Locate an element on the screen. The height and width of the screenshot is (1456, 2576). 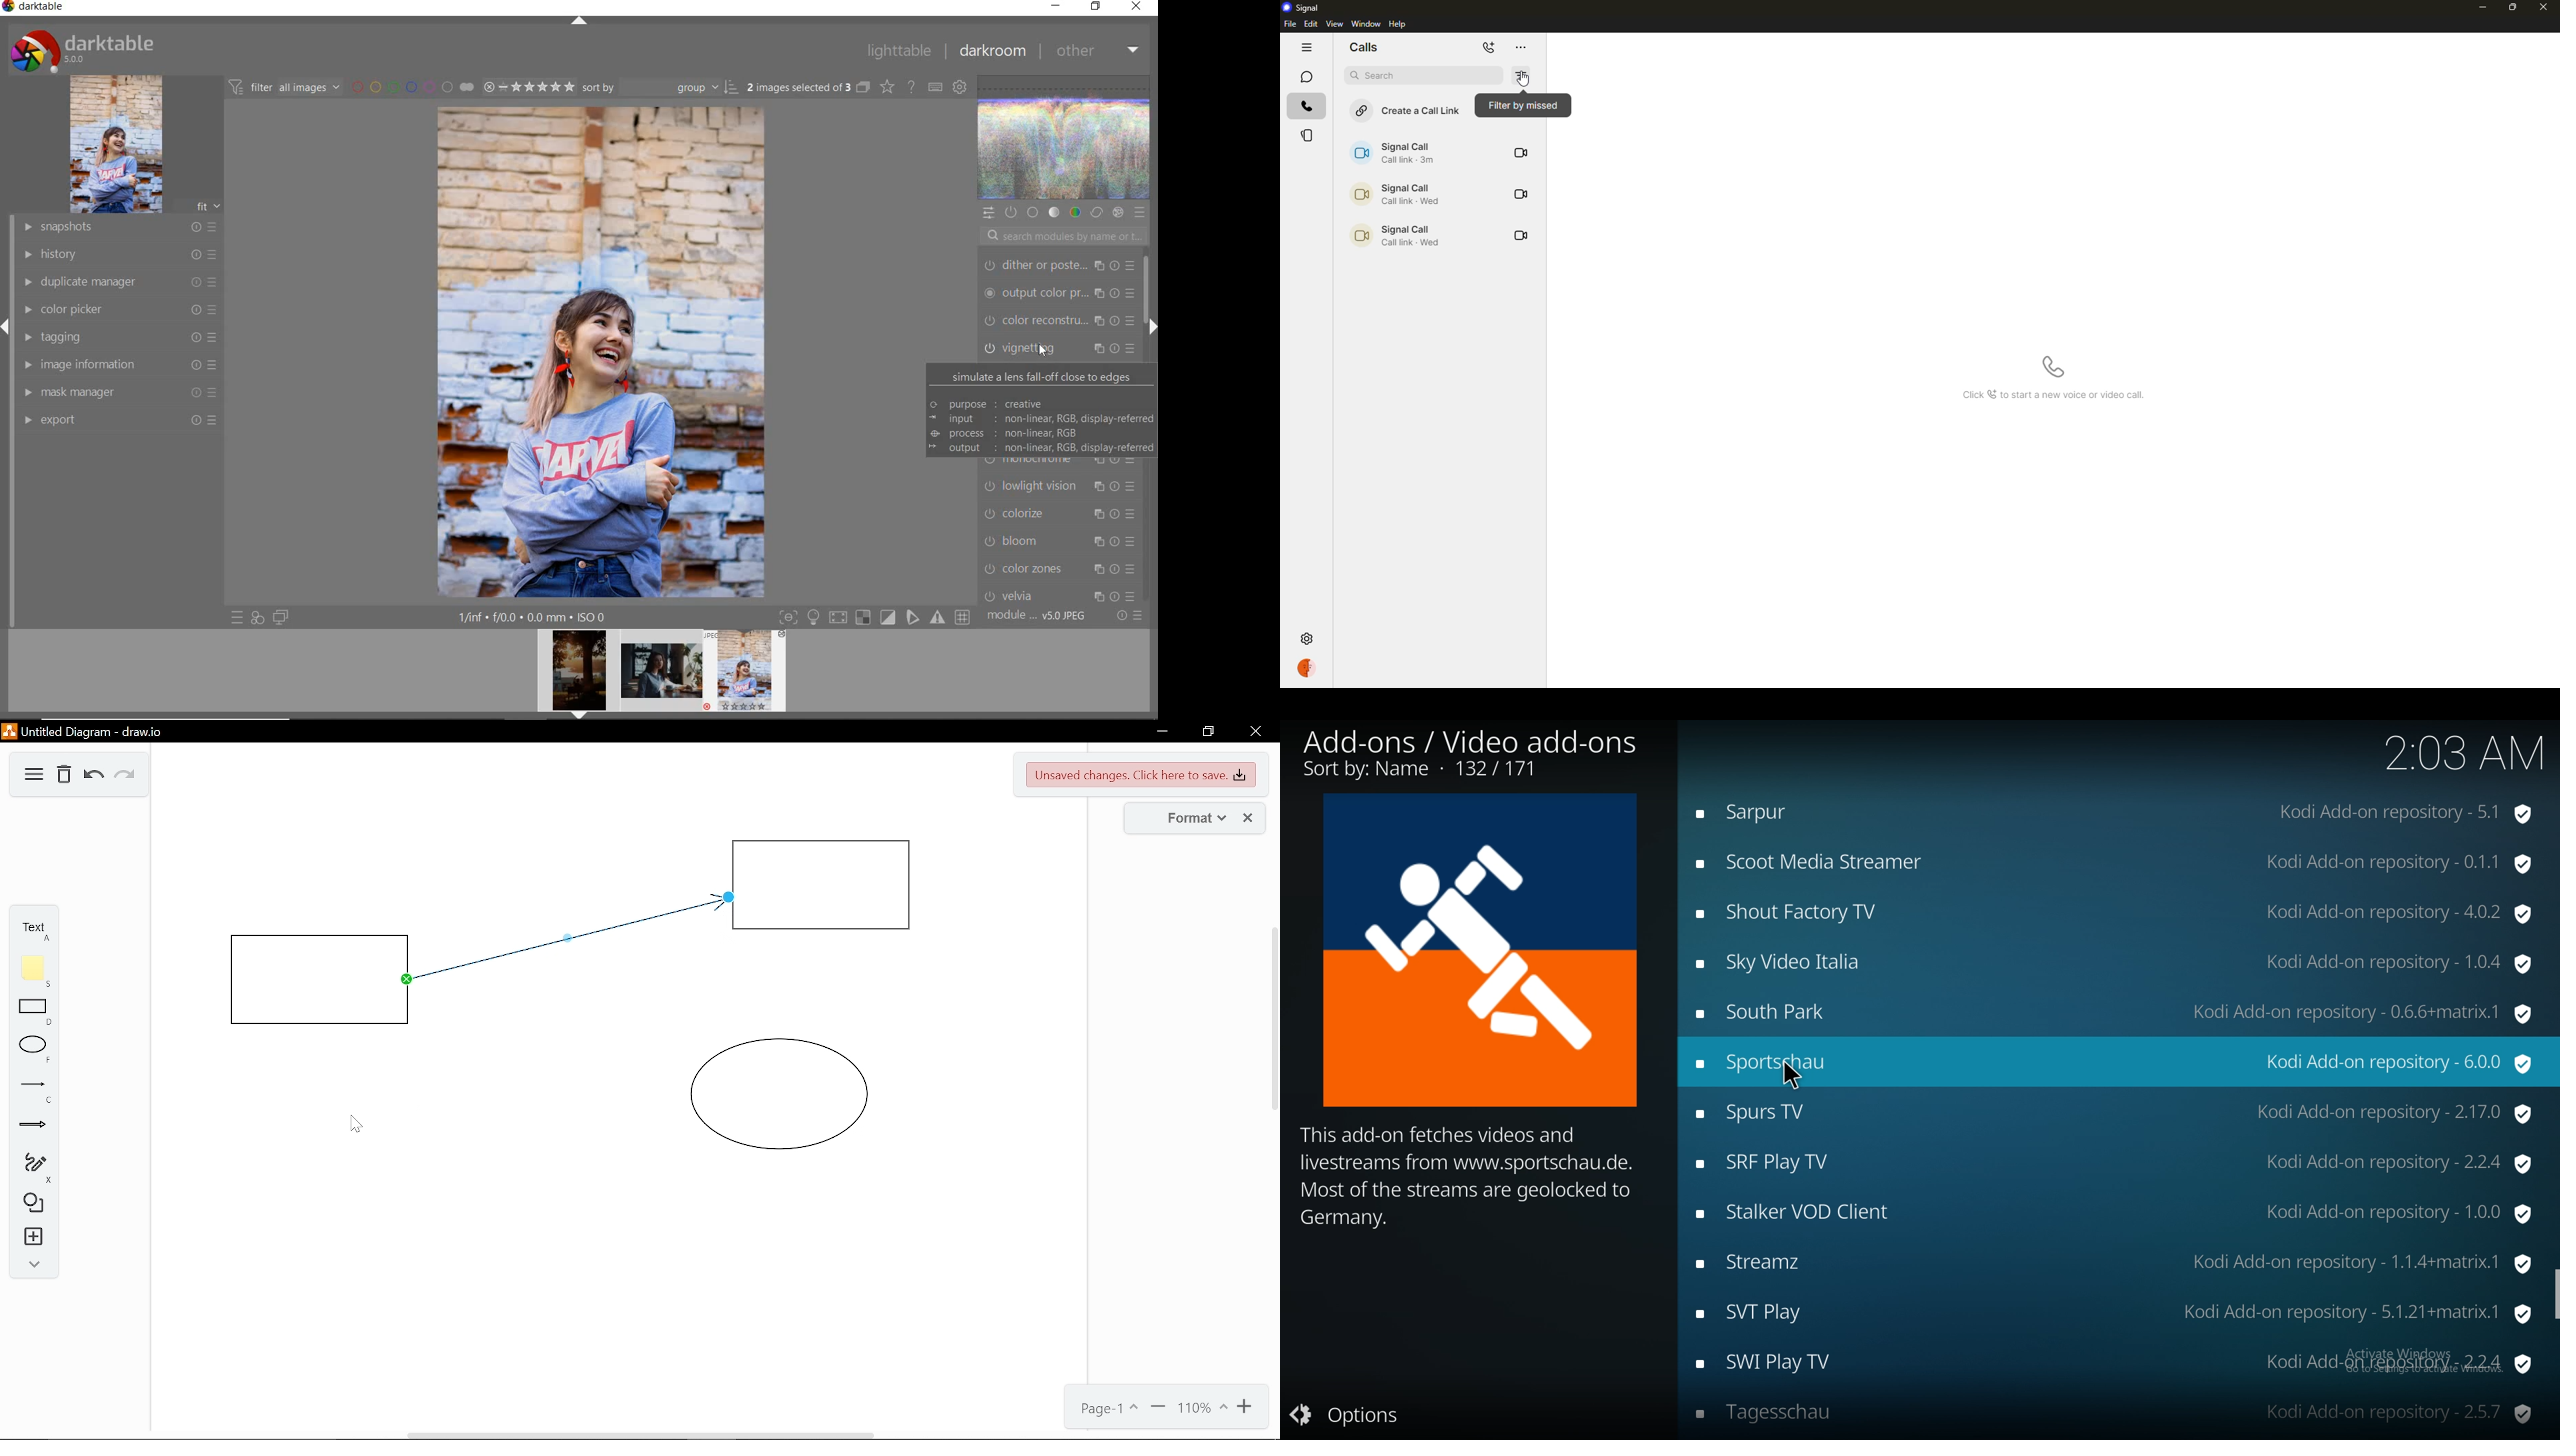
options is located at coordinates (1357, 1414).